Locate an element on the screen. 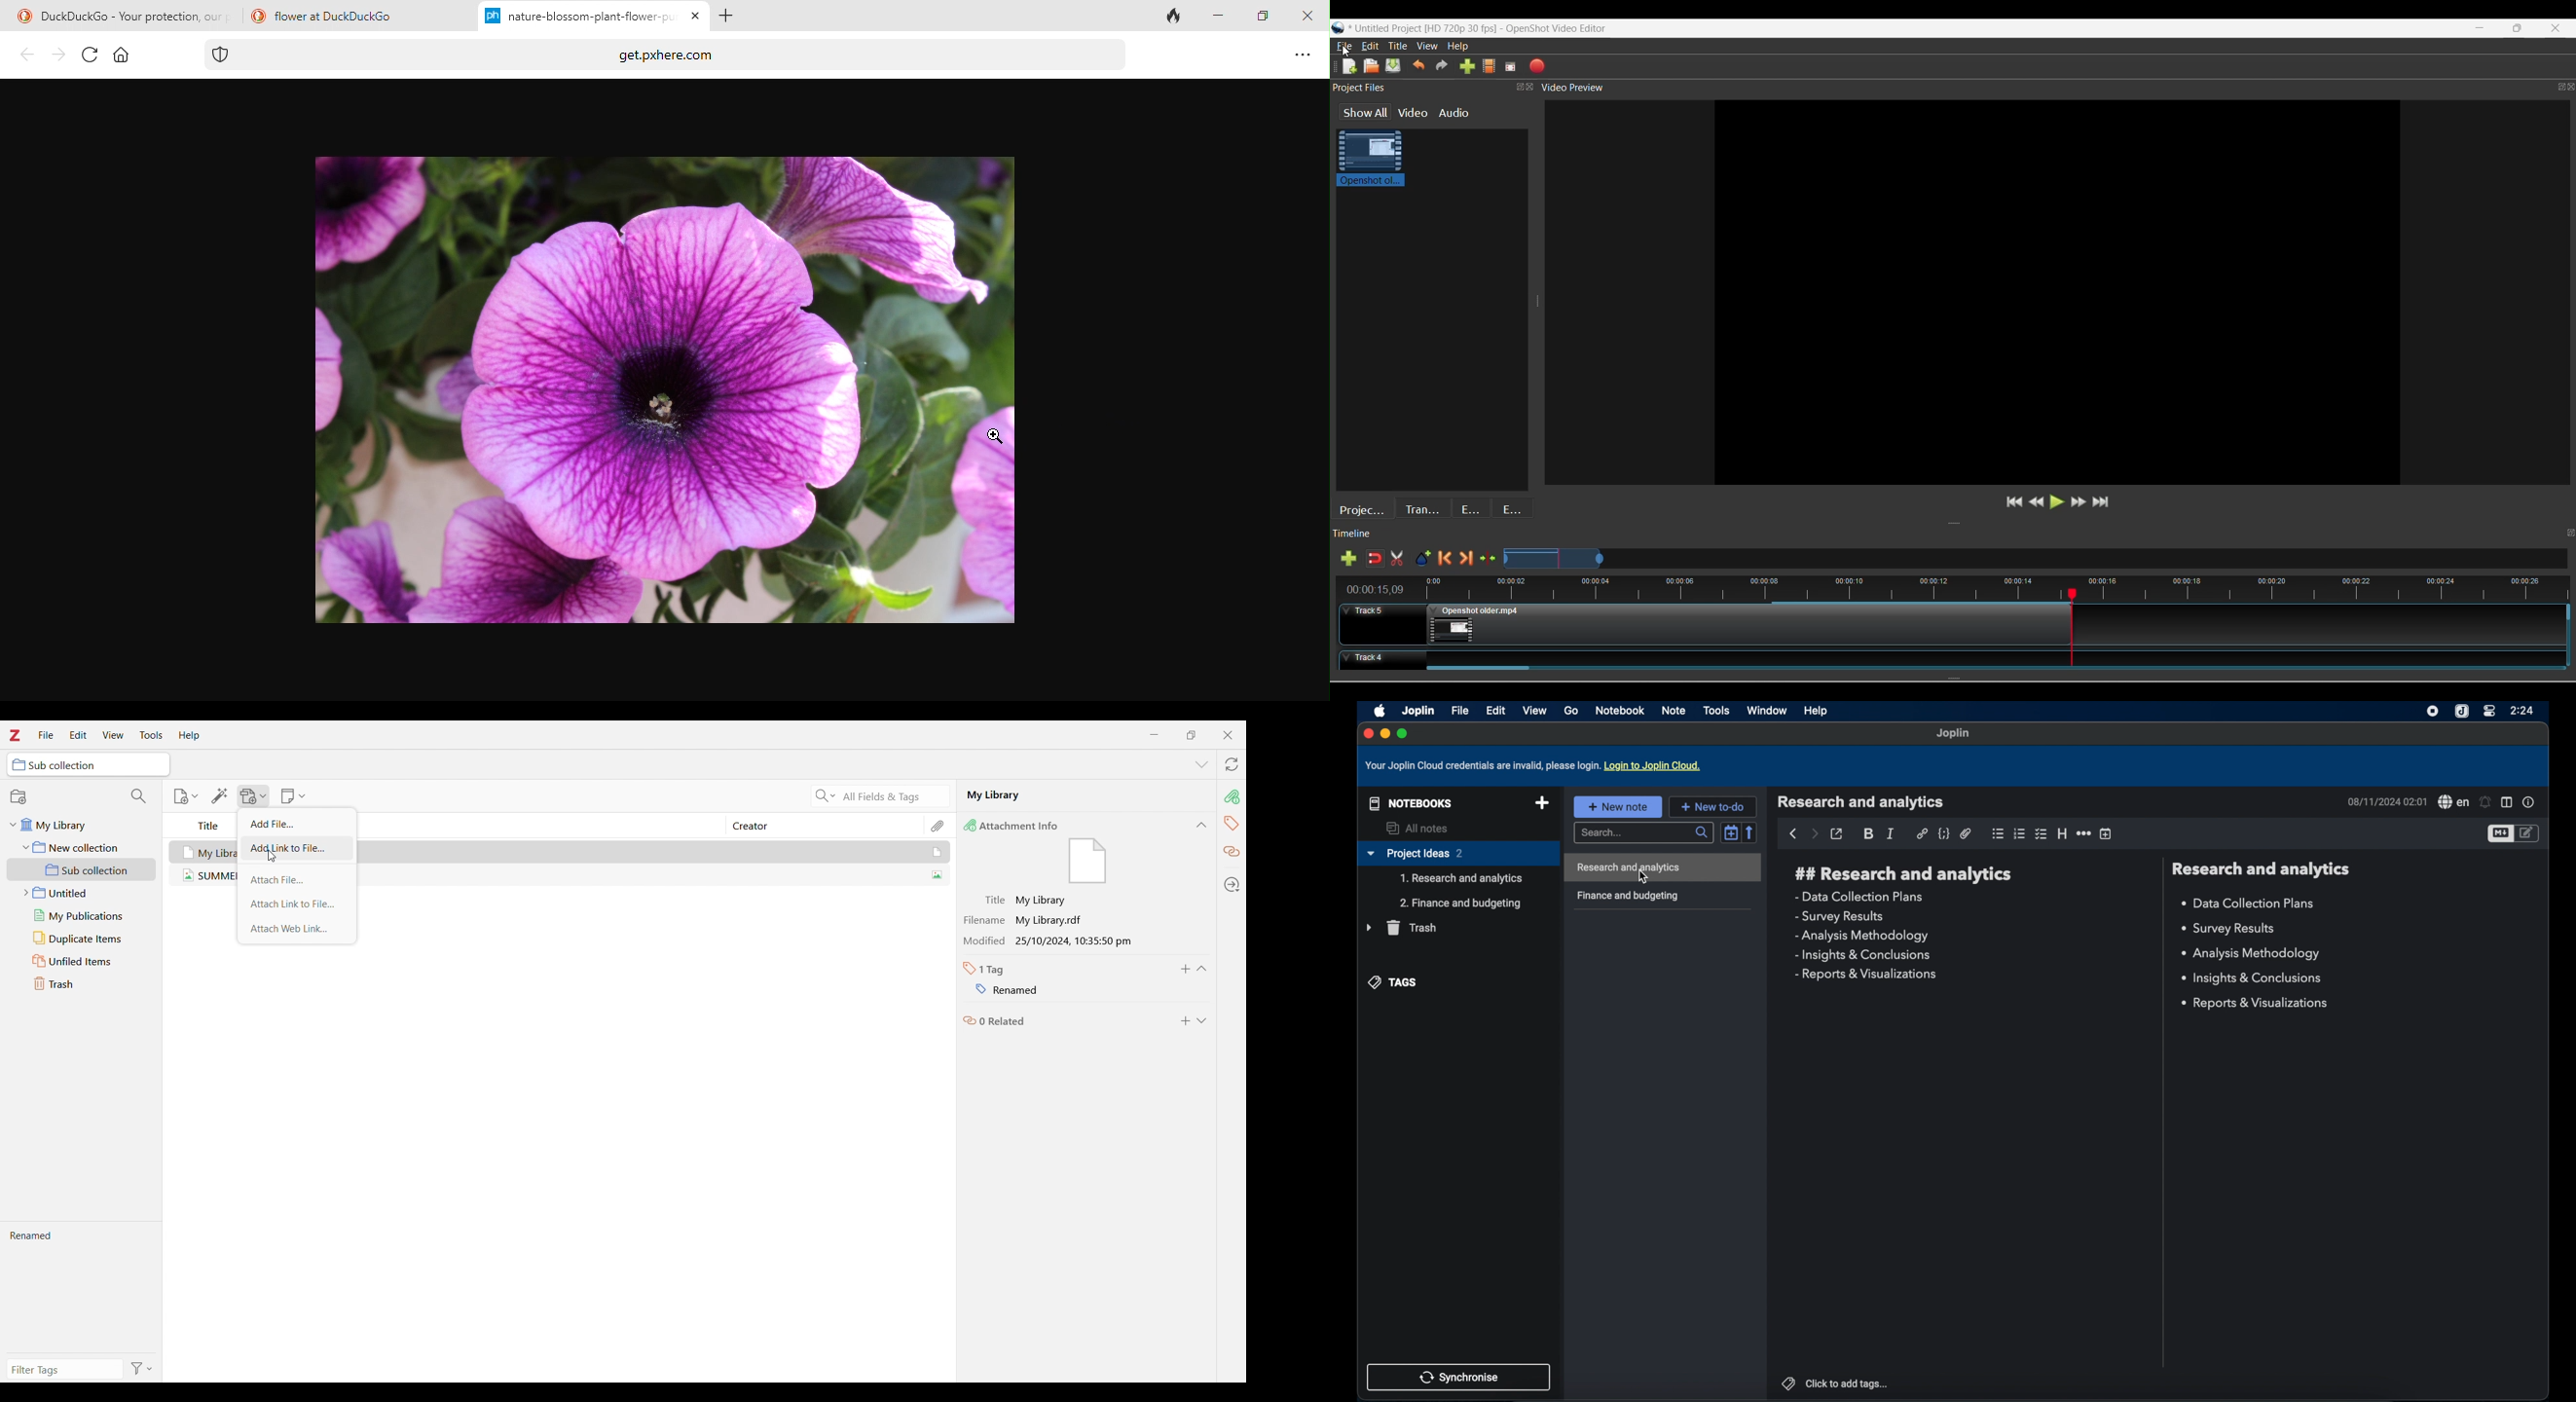  Attach web link is located at coordinates (297, 929).